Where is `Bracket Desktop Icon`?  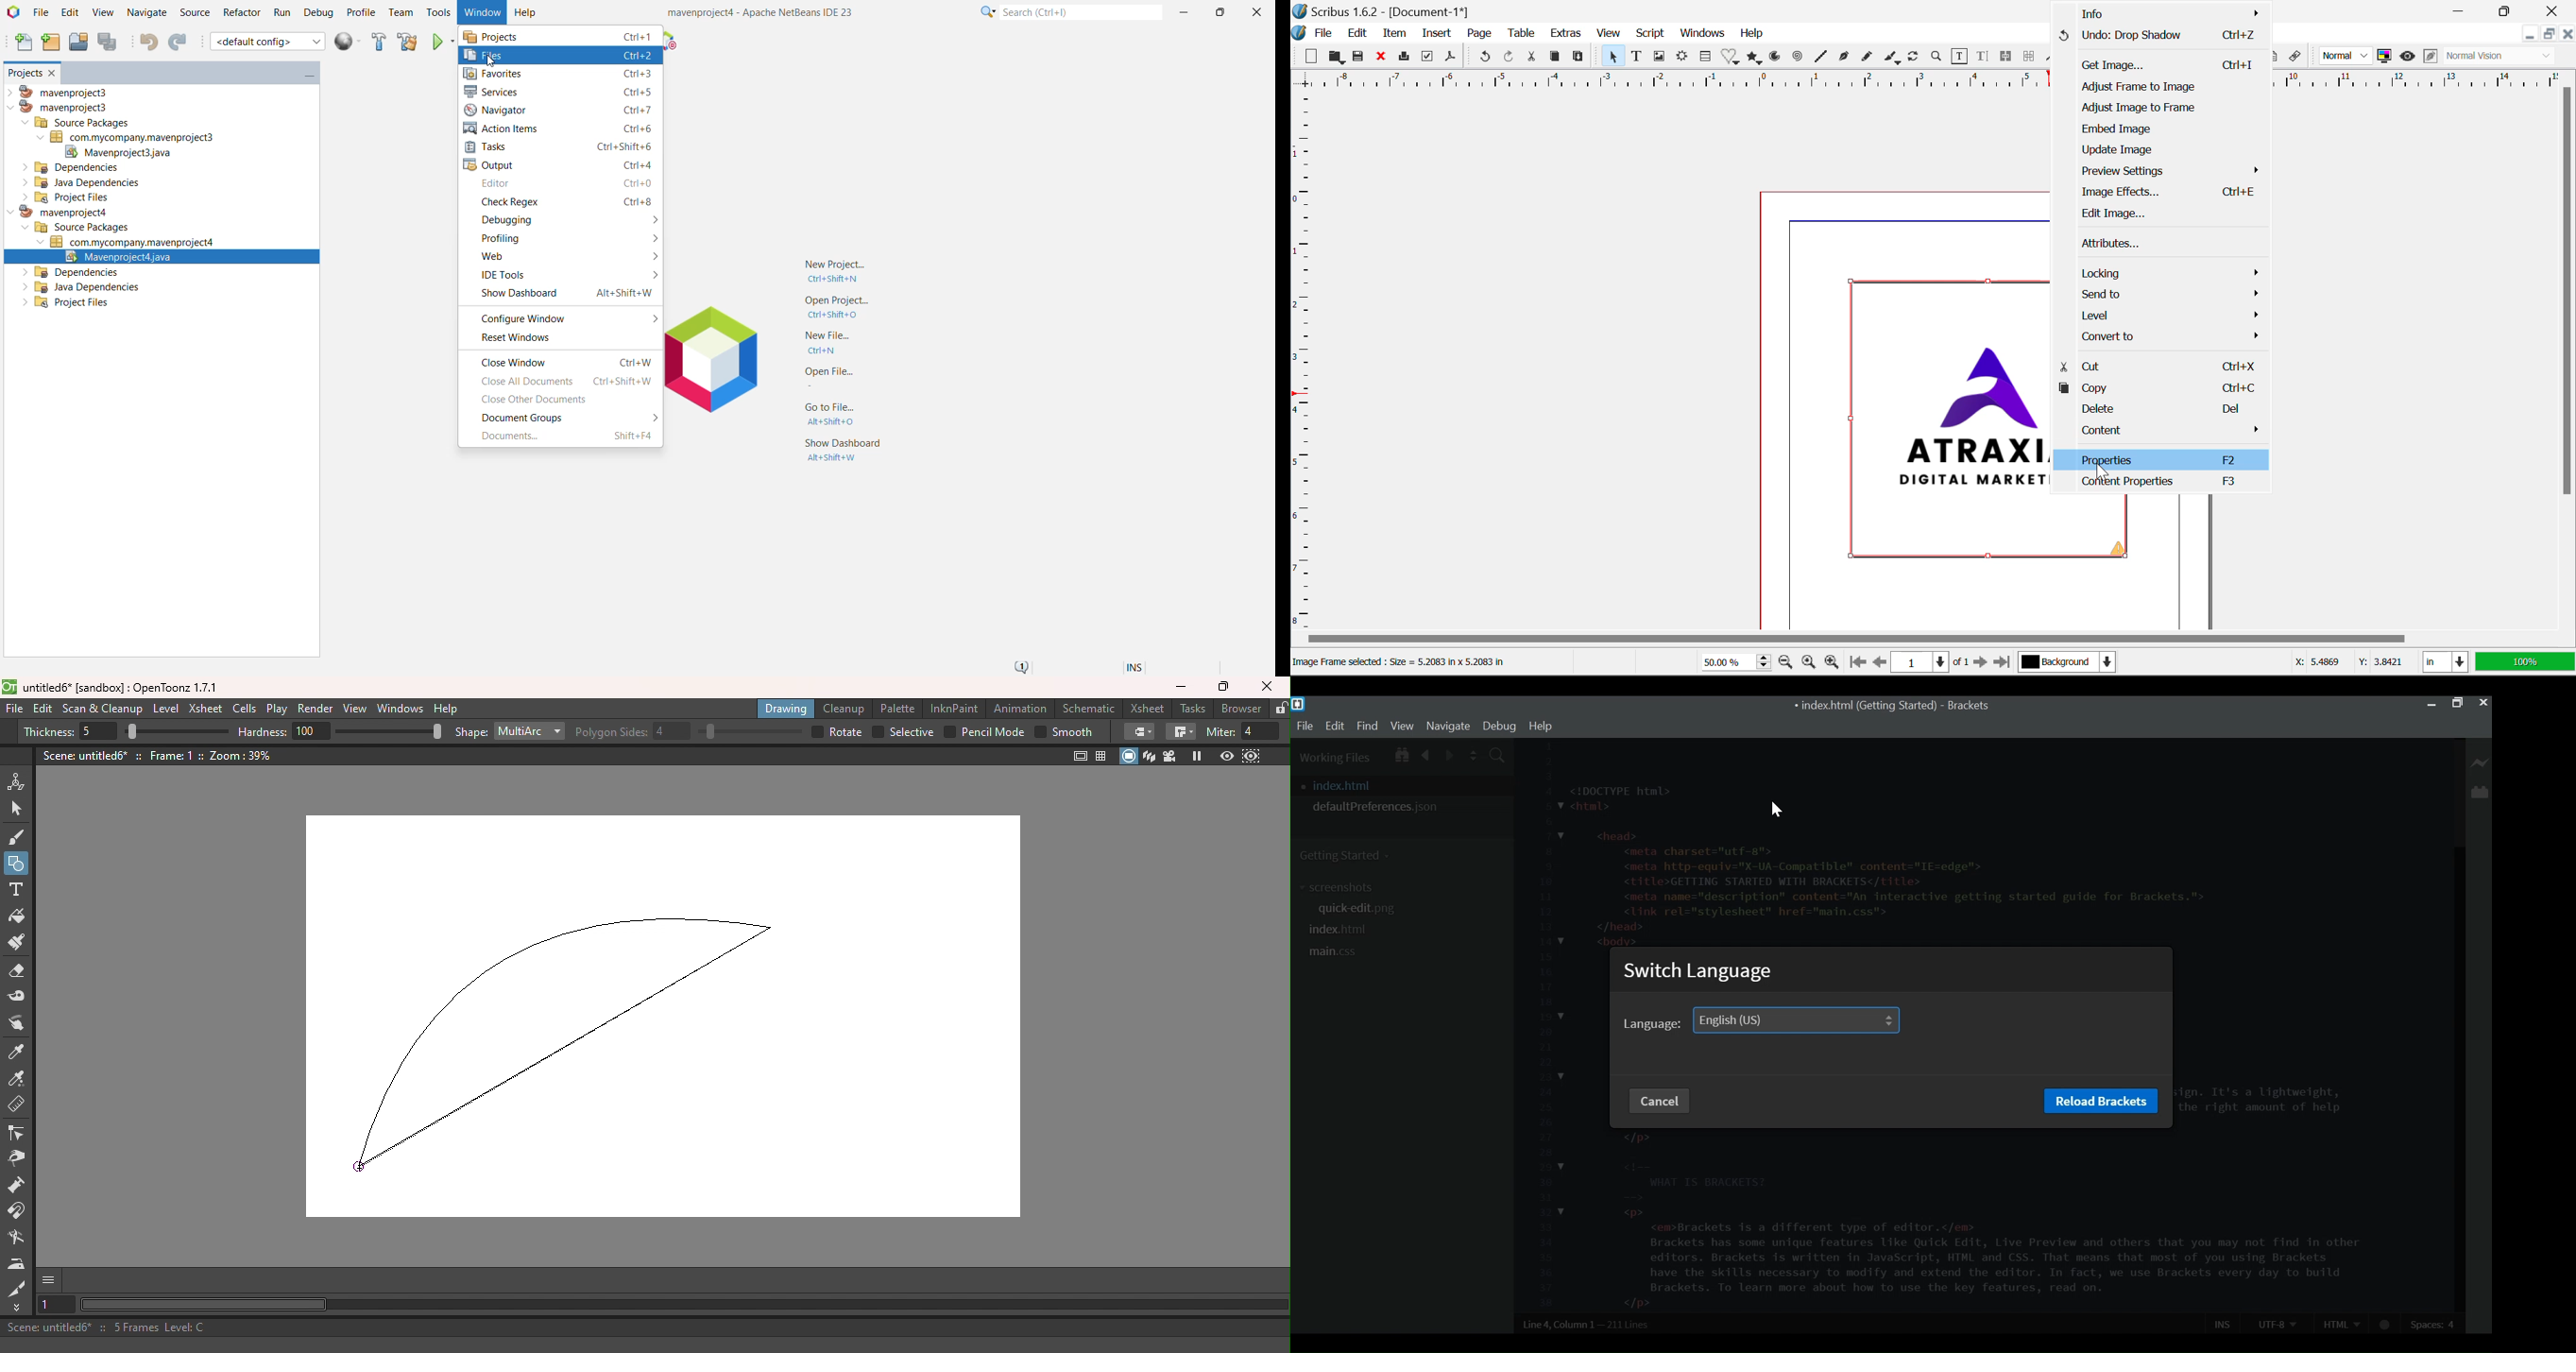
Bracket Desktop Icon is located at coordinates (1298, 704).